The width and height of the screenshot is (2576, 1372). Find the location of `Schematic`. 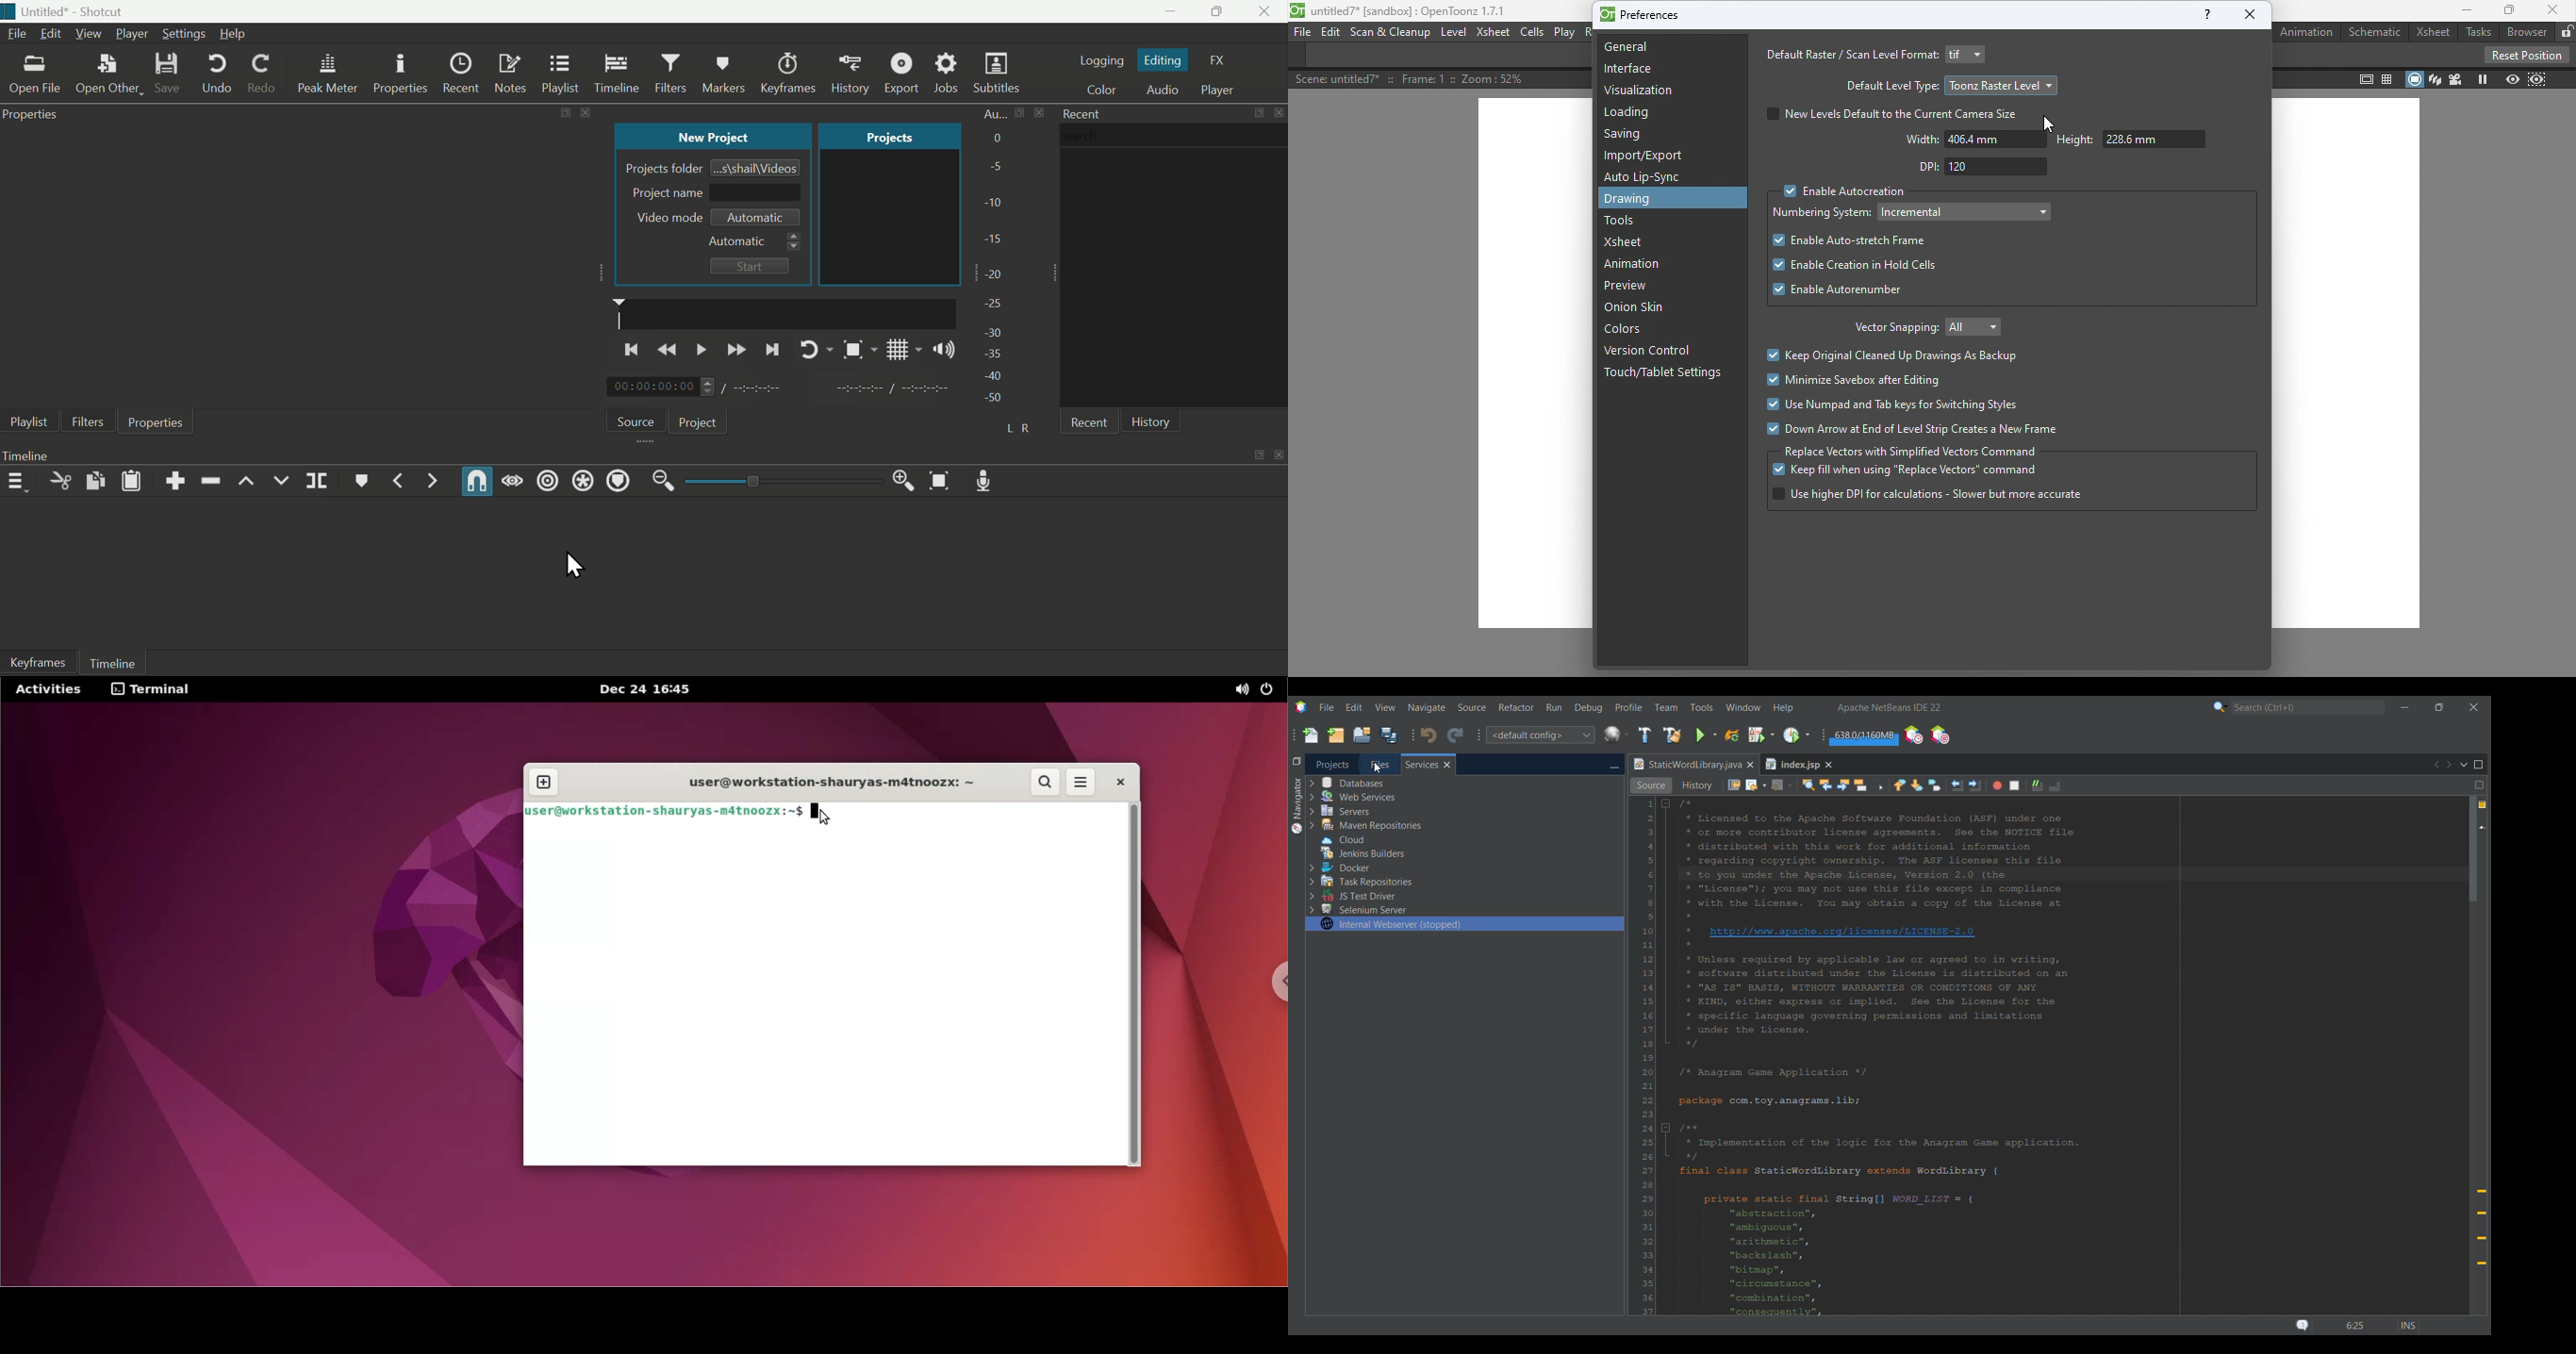

Schematic is located at coordinates (2376, 31).